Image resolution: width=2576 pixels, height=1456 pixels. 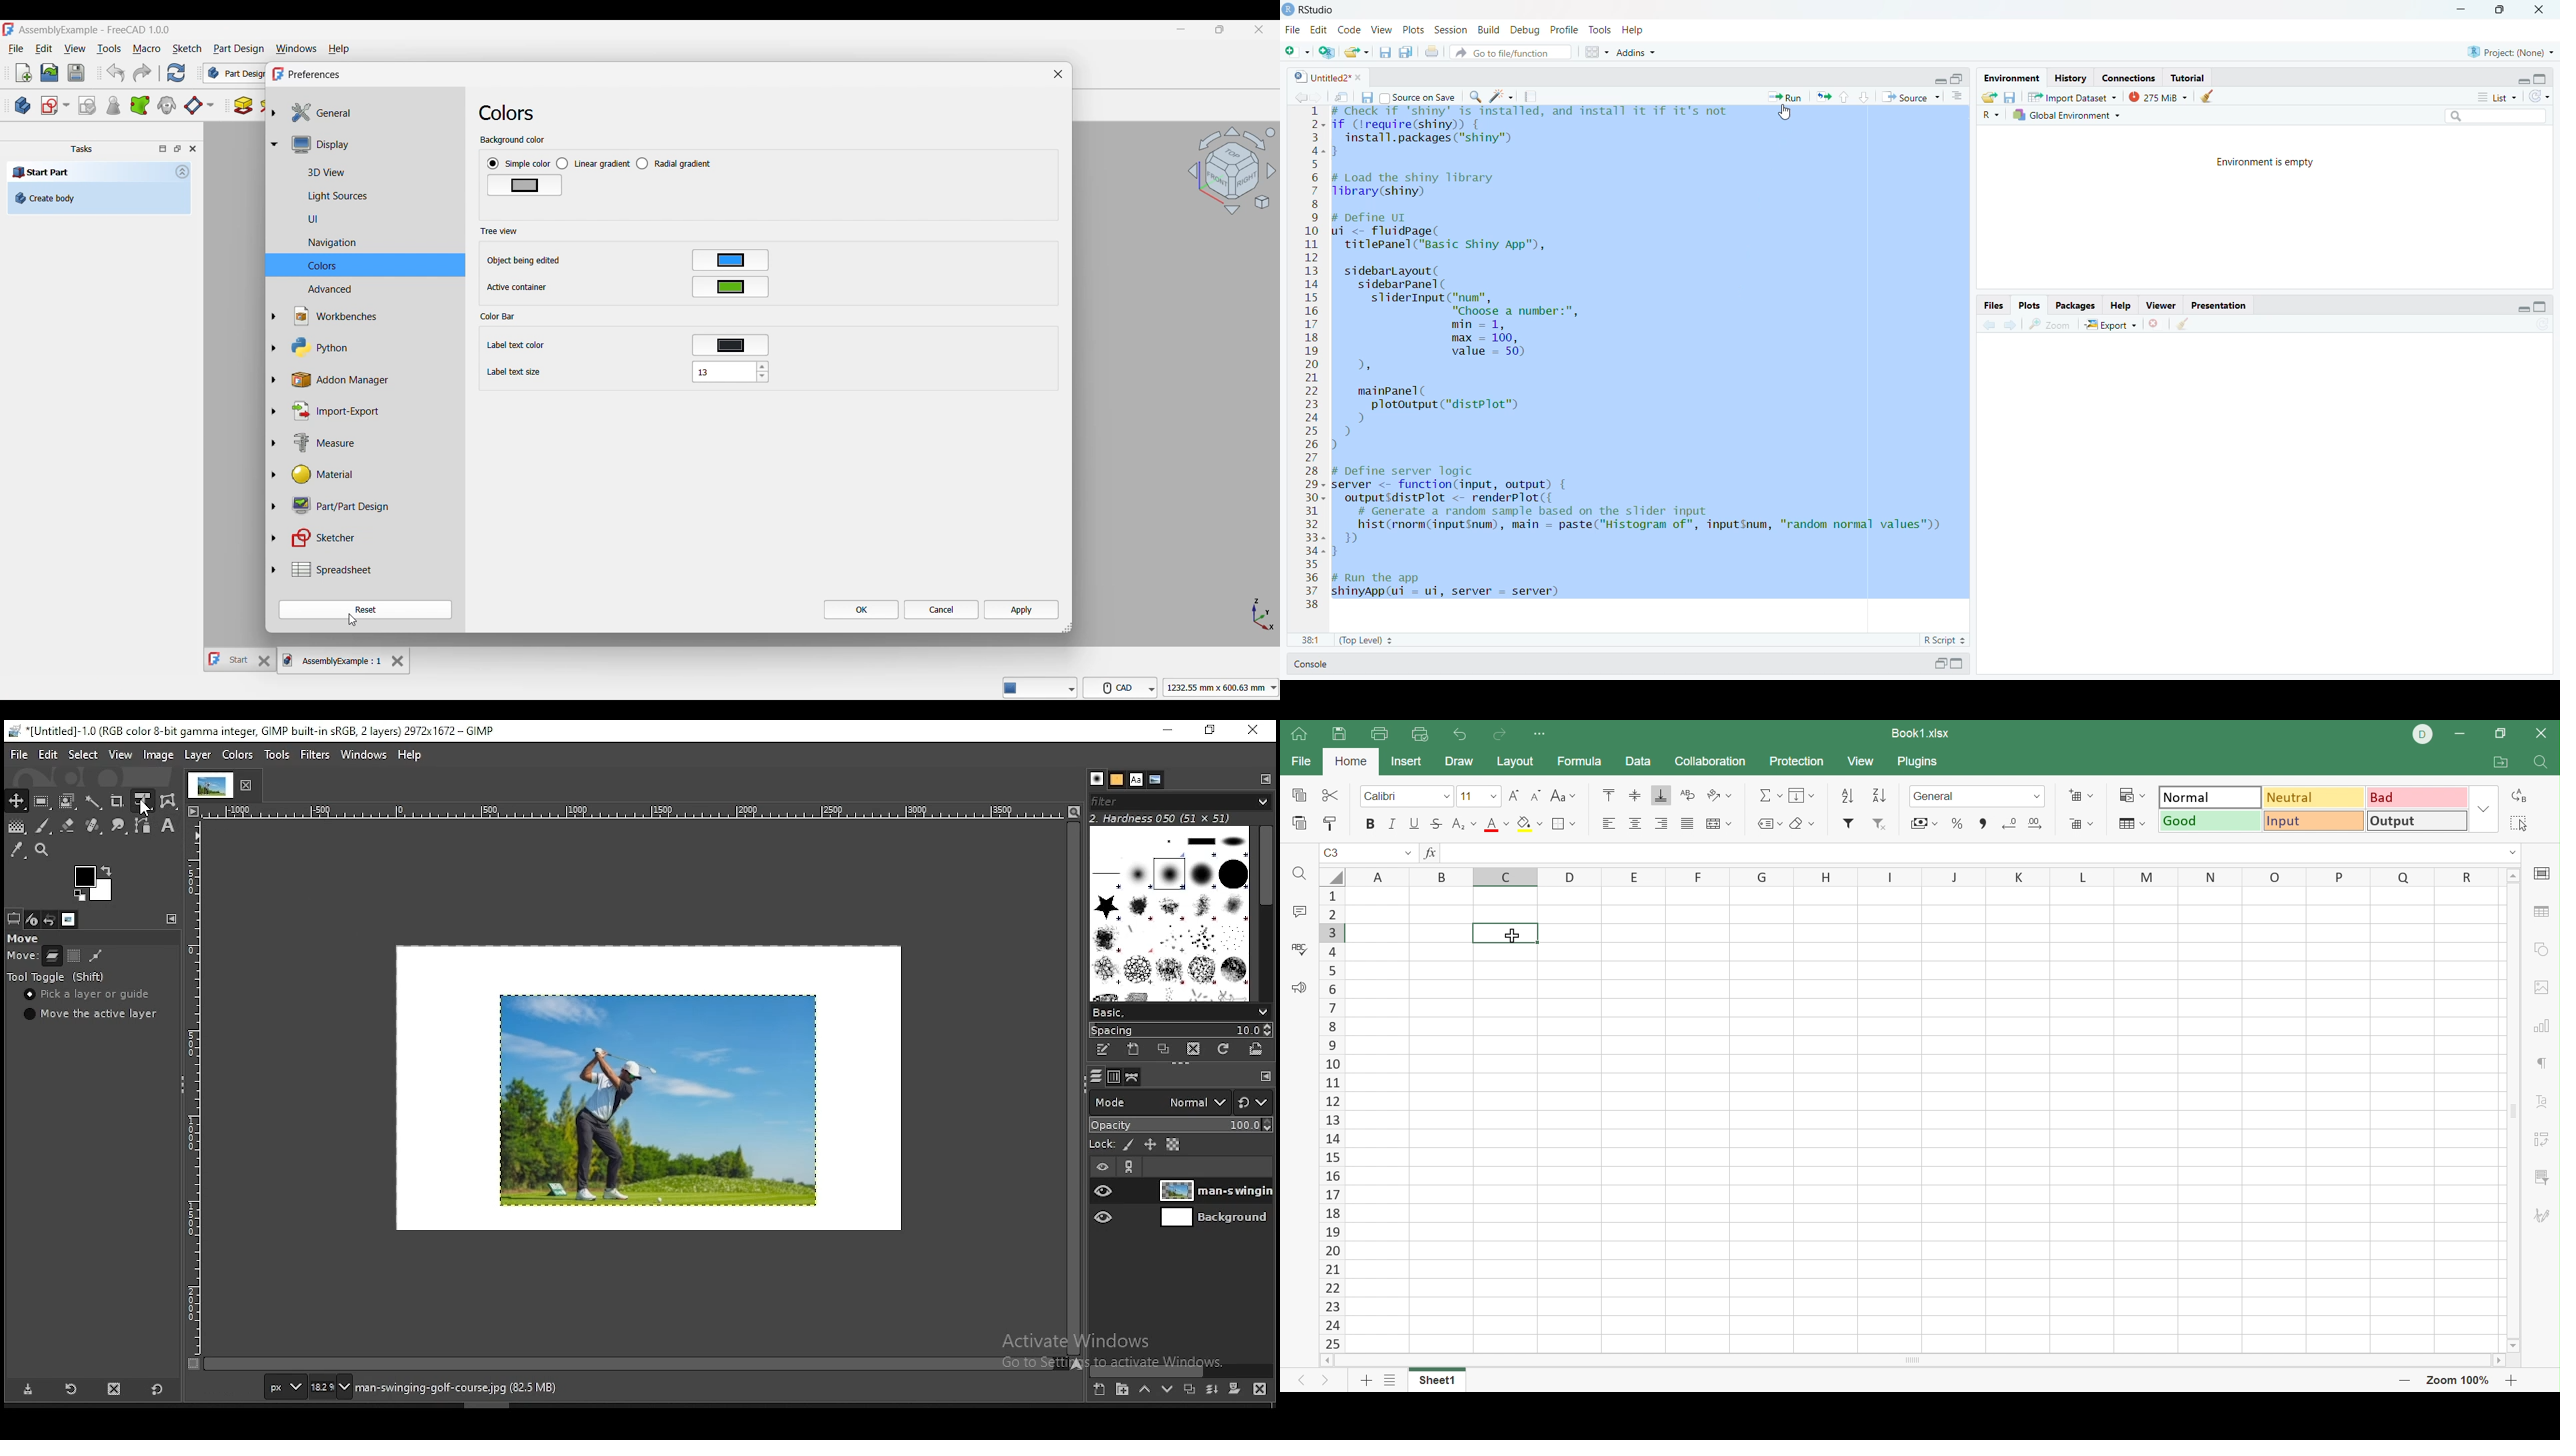 I want to click on Canvas navigation, so click(x=1231, y=170).